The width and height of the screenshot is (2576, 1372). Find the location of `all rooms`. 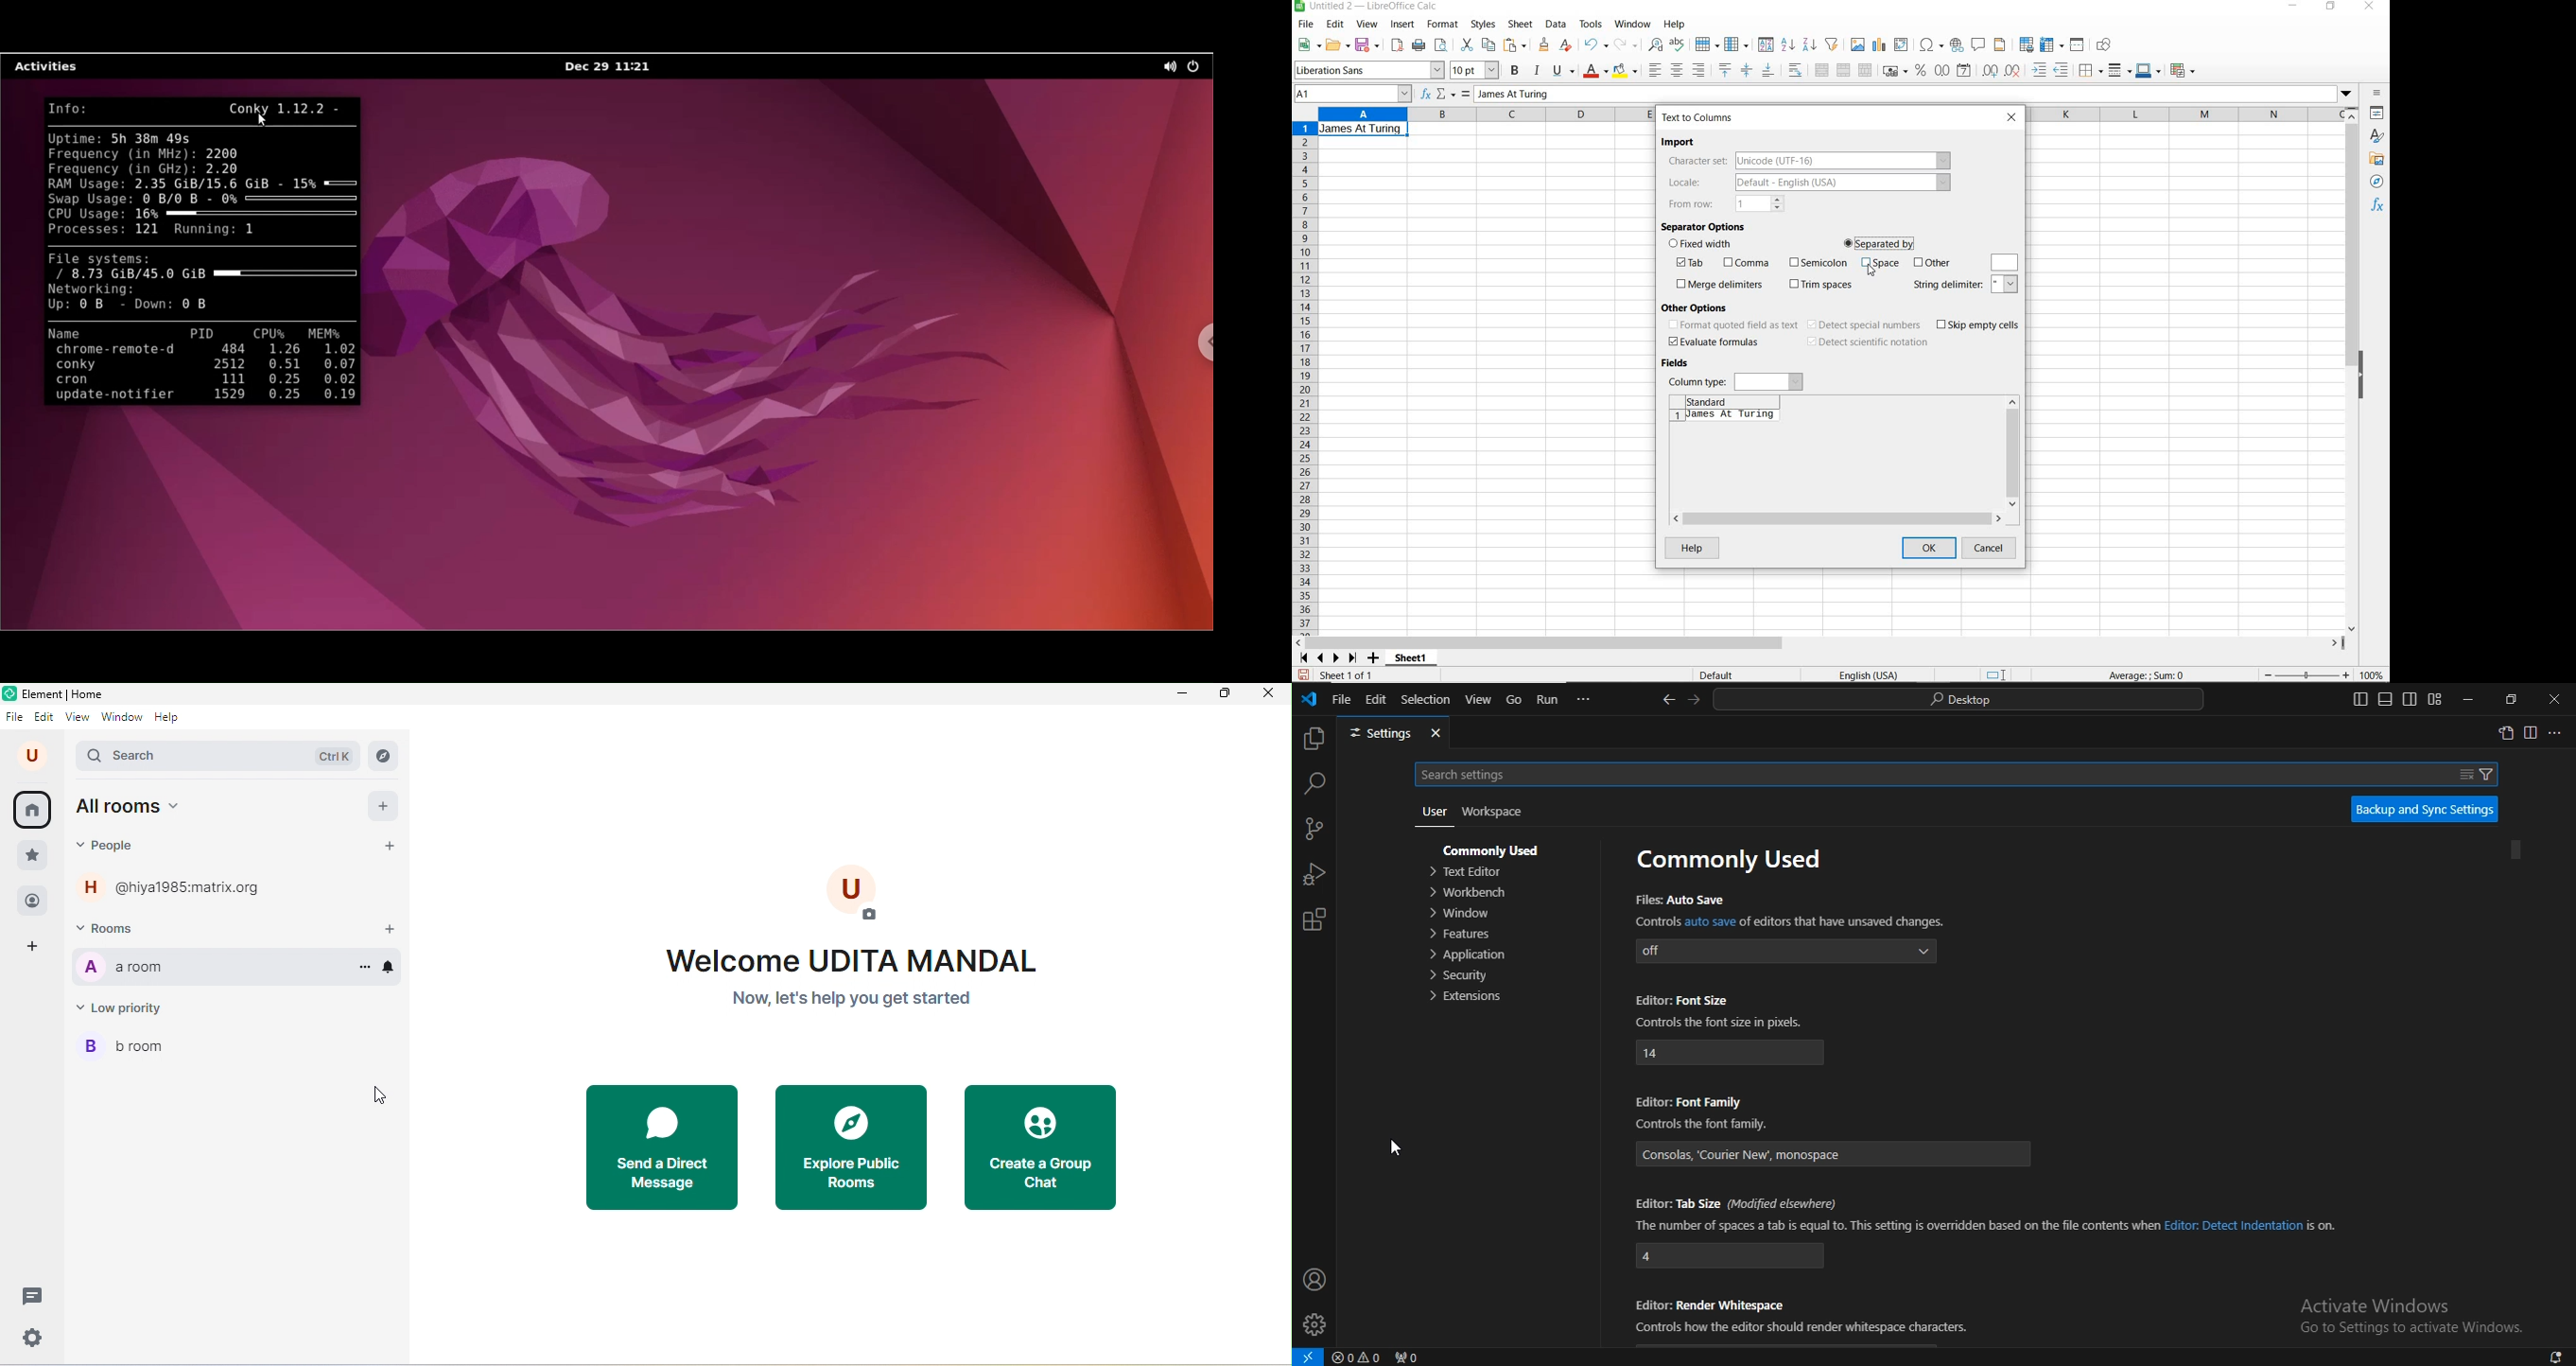

all rooms is located at coordinates (128, 805).